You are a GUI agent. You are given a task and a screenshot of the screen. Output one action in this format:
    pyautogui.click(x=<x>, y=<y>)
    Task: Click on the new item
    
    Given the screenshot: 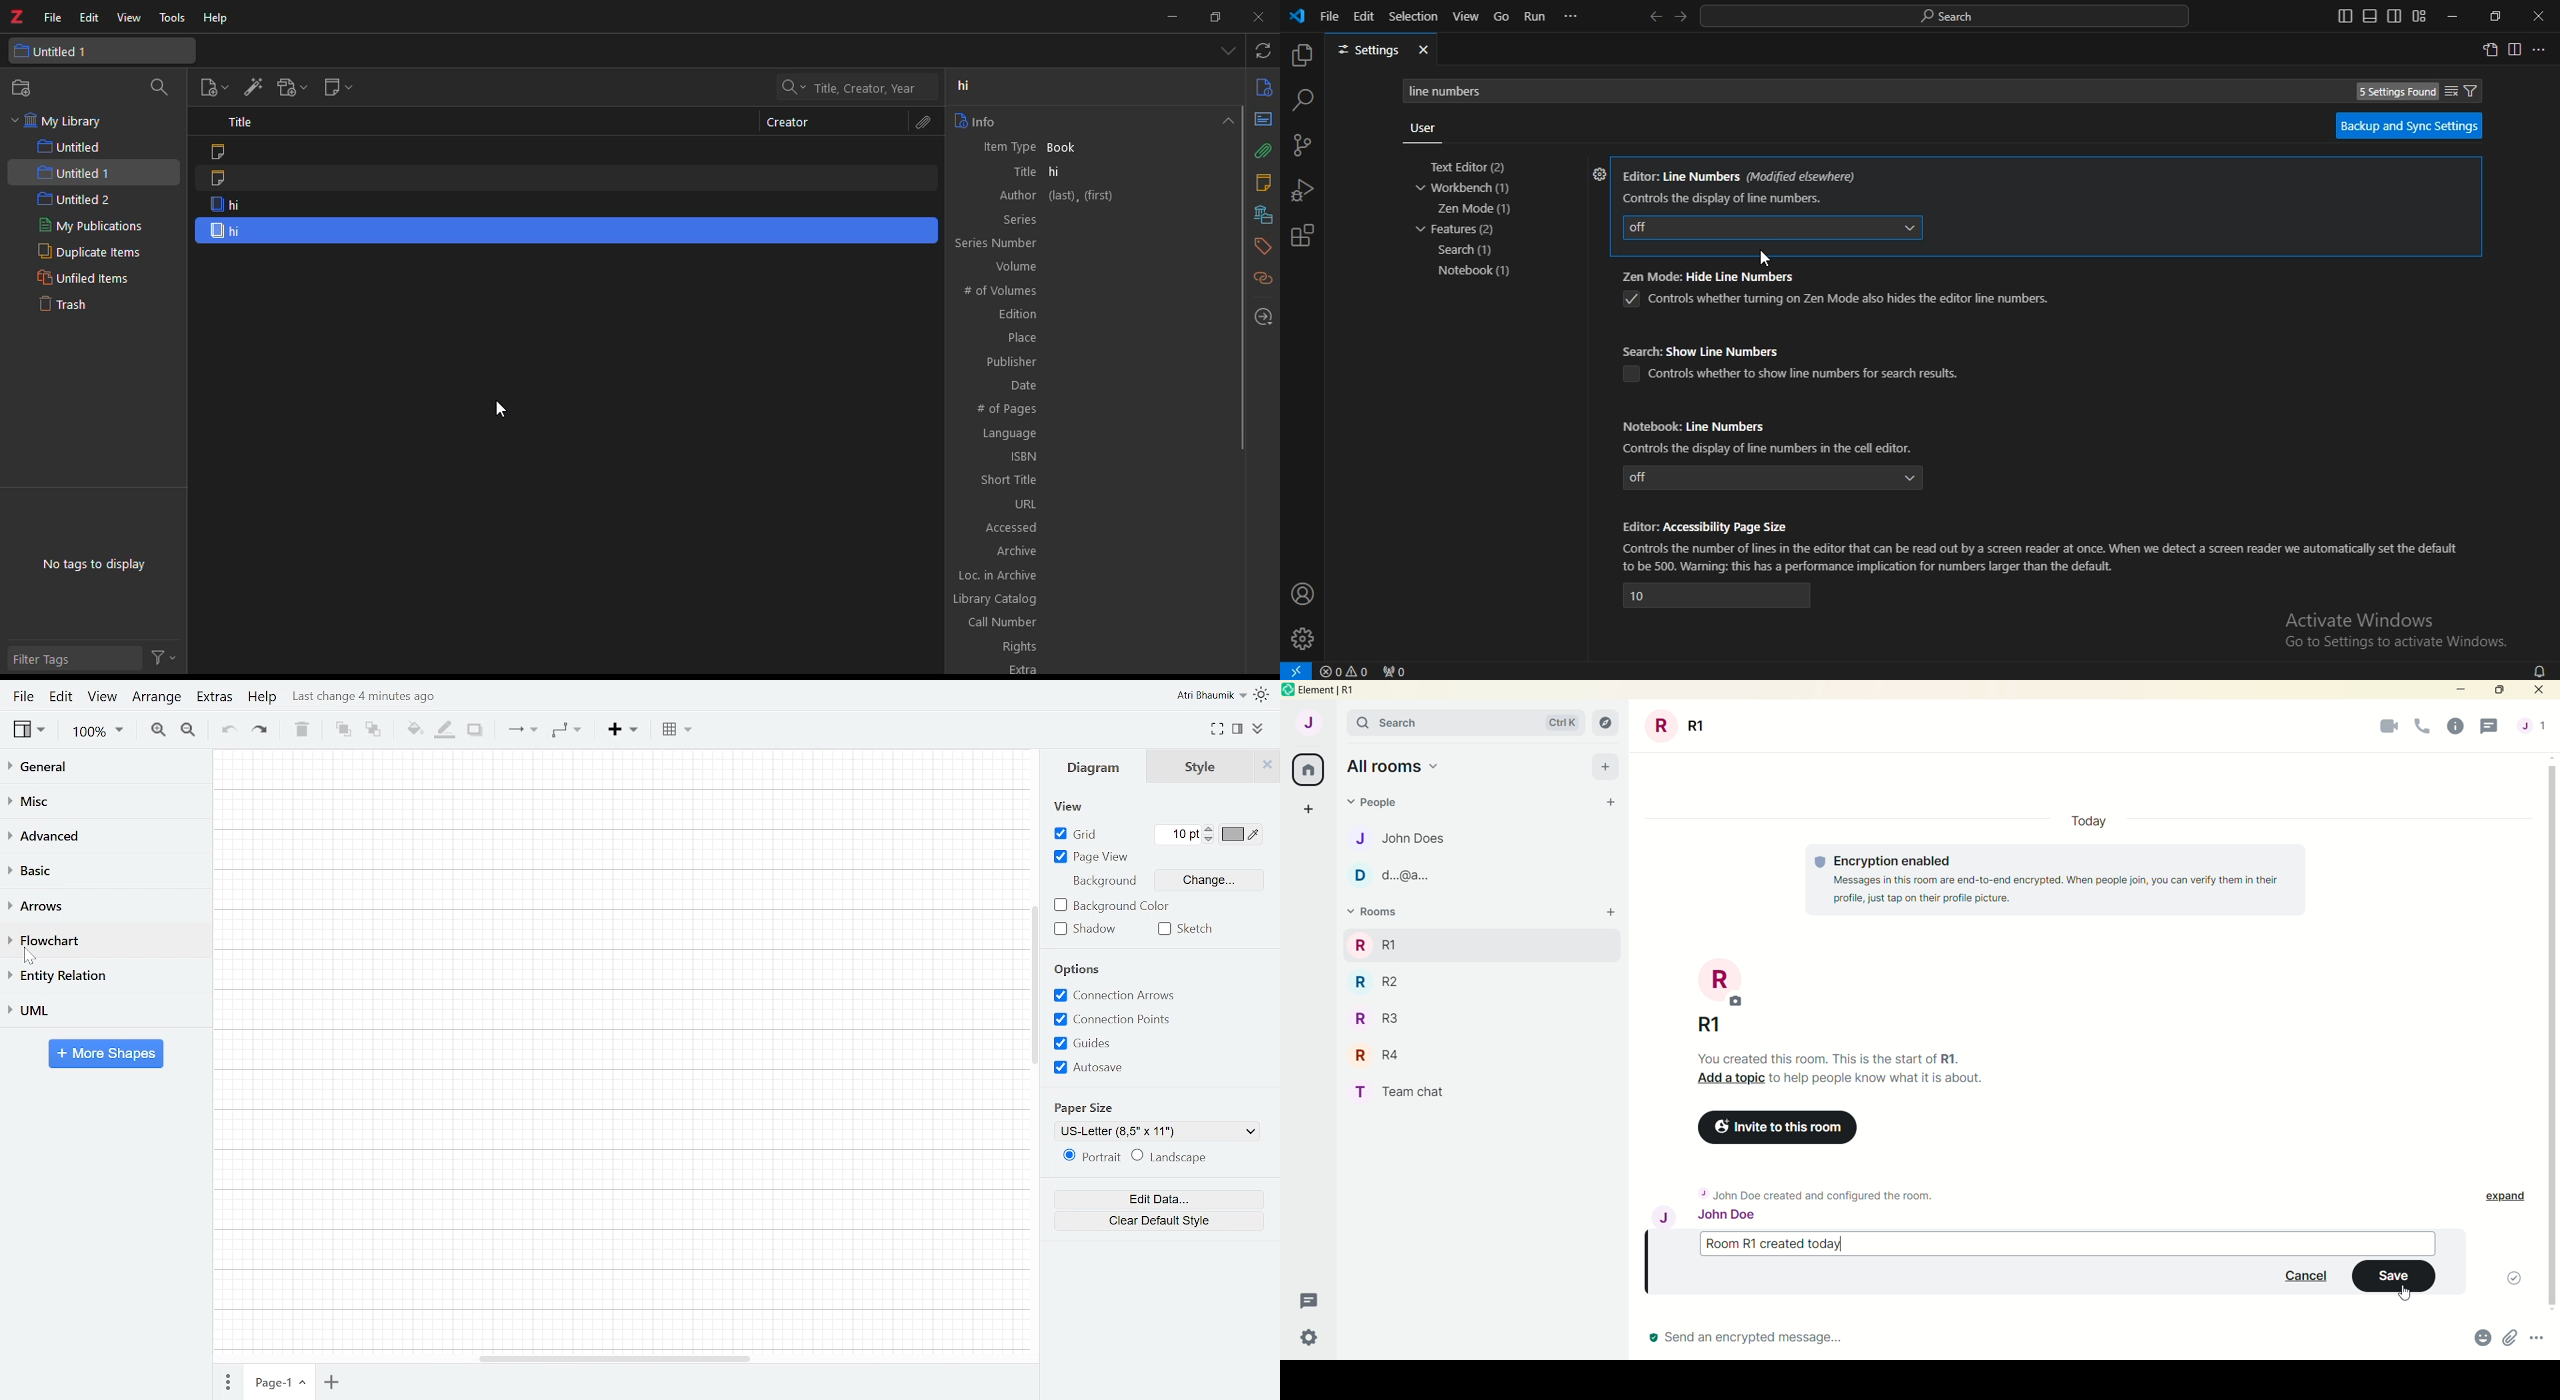 What is the action you would take?
    pyautogui.click(x=213, y=87)
    